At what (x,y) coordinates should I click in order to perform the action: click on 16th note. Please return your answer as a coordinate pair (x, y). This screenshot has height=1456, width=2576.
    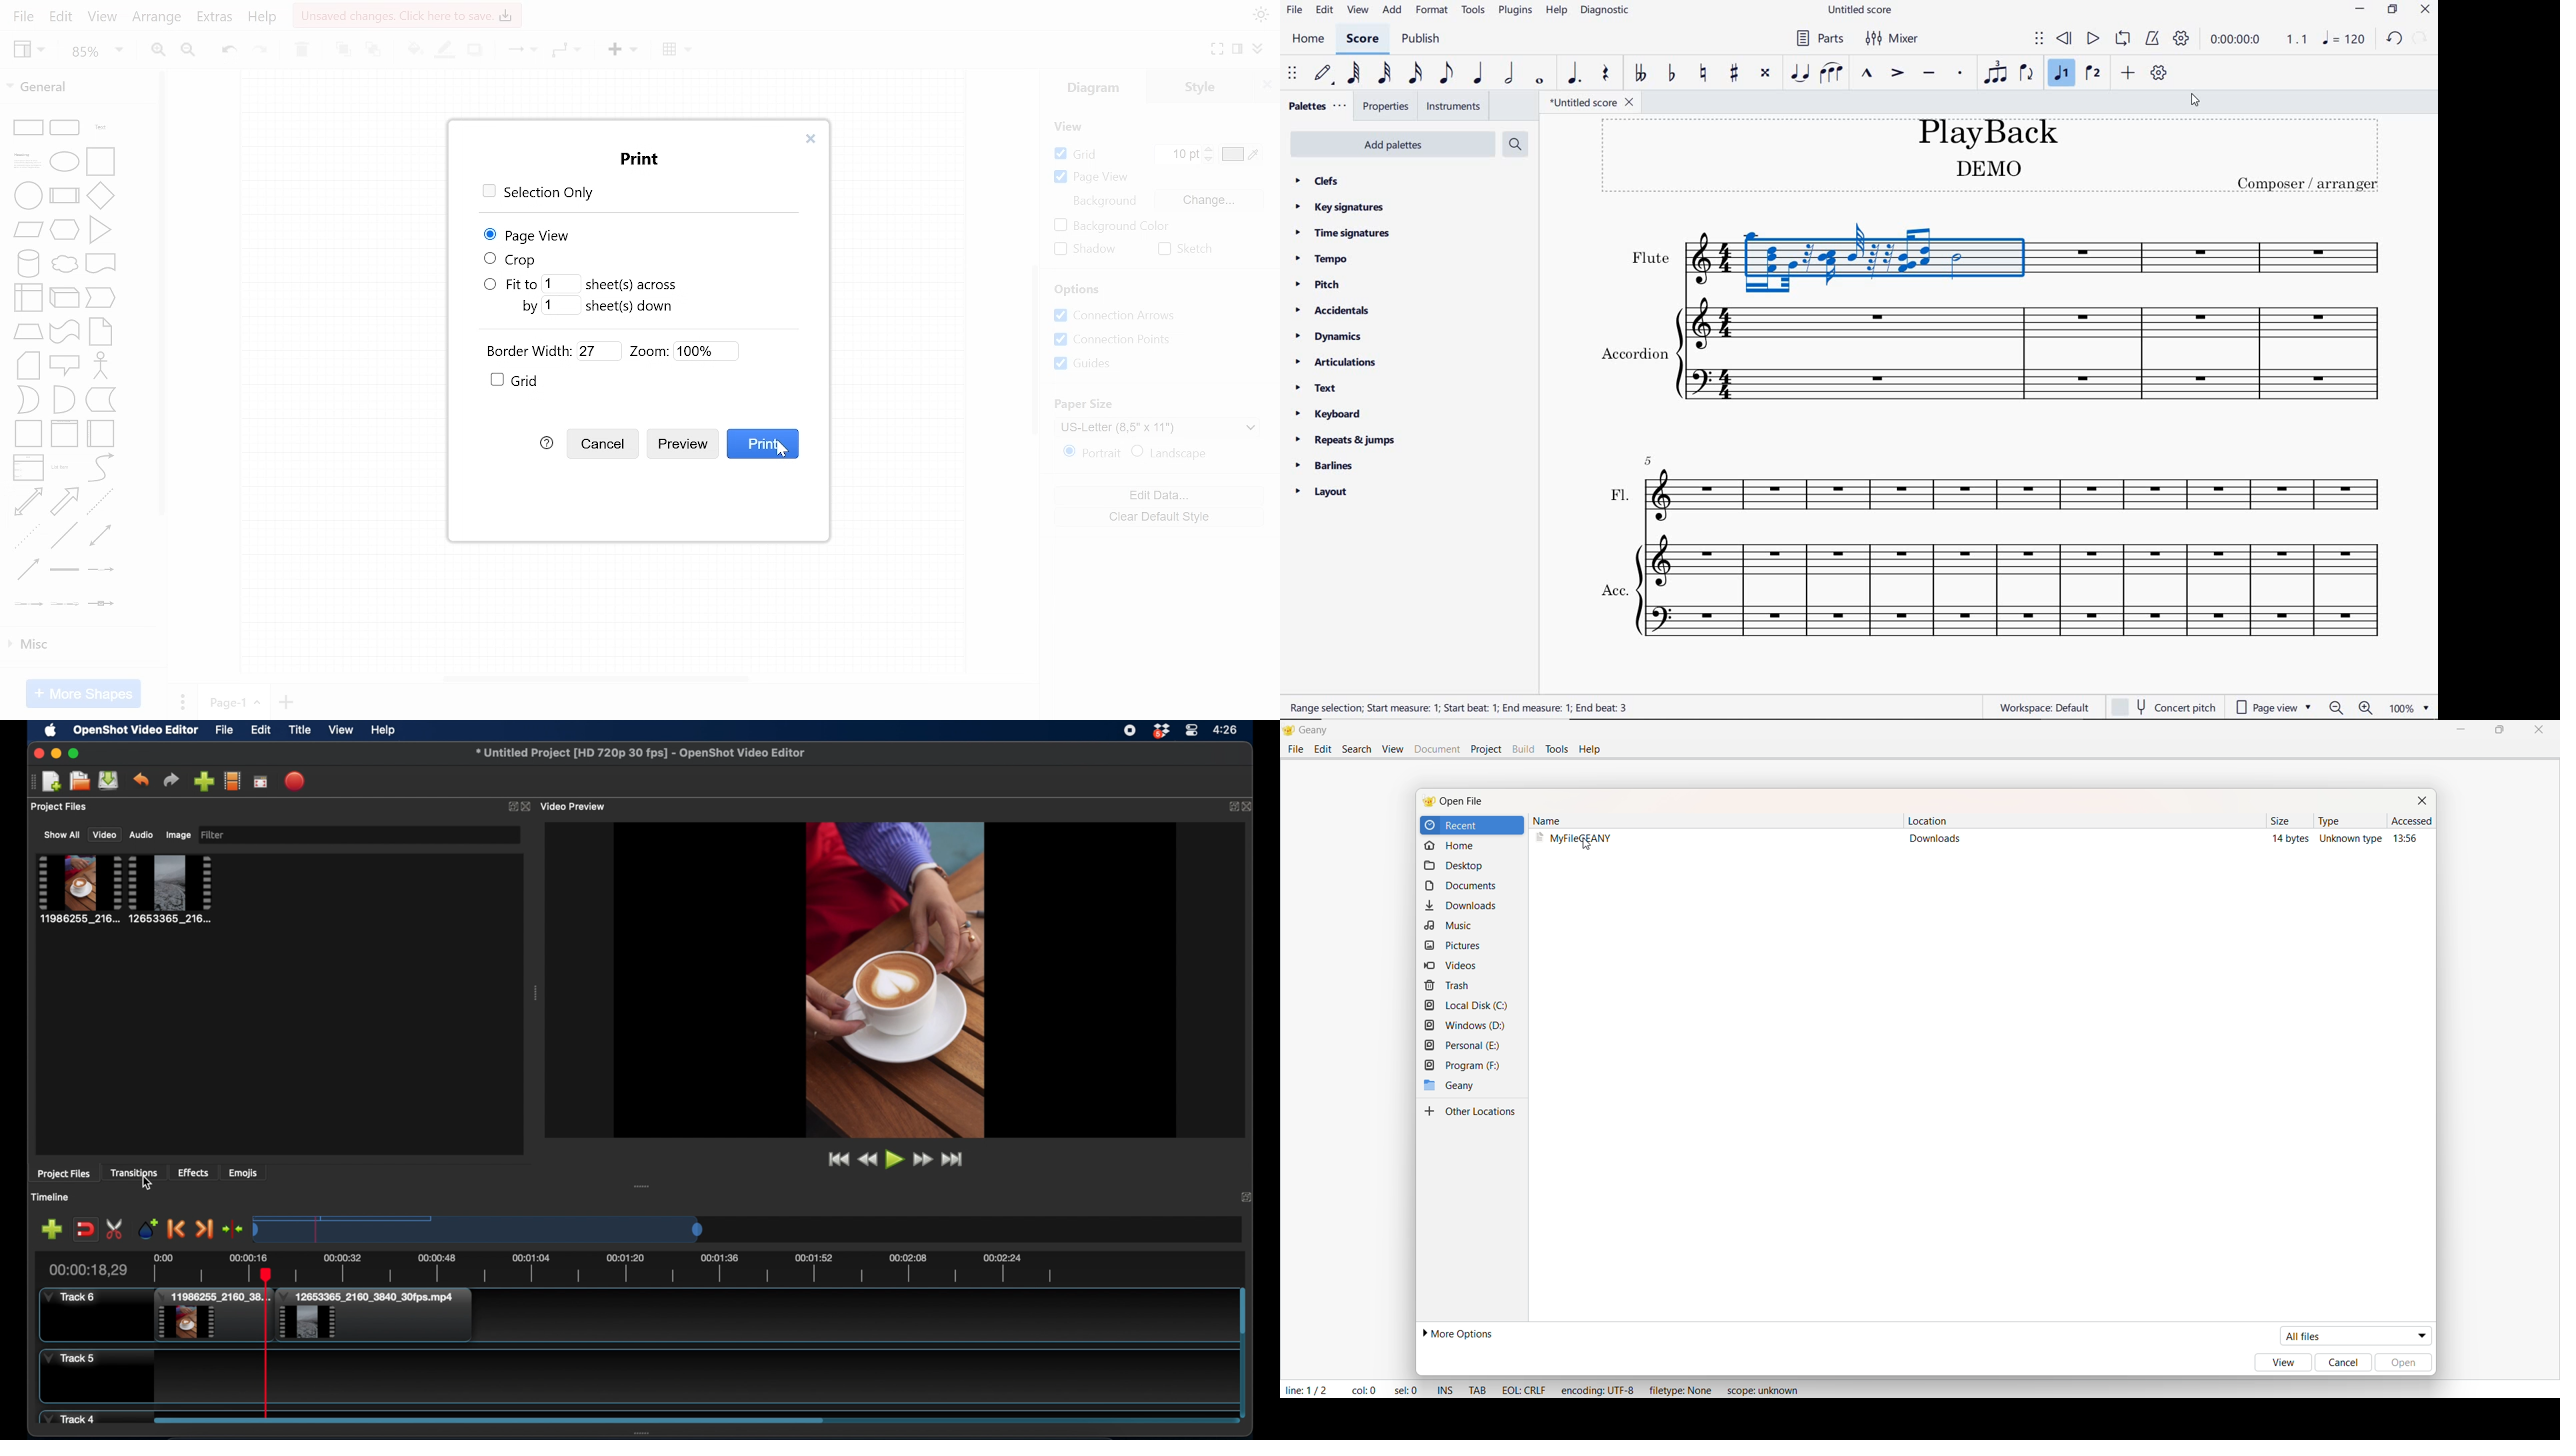
    Looking at the image, I should click on (1416, 75).